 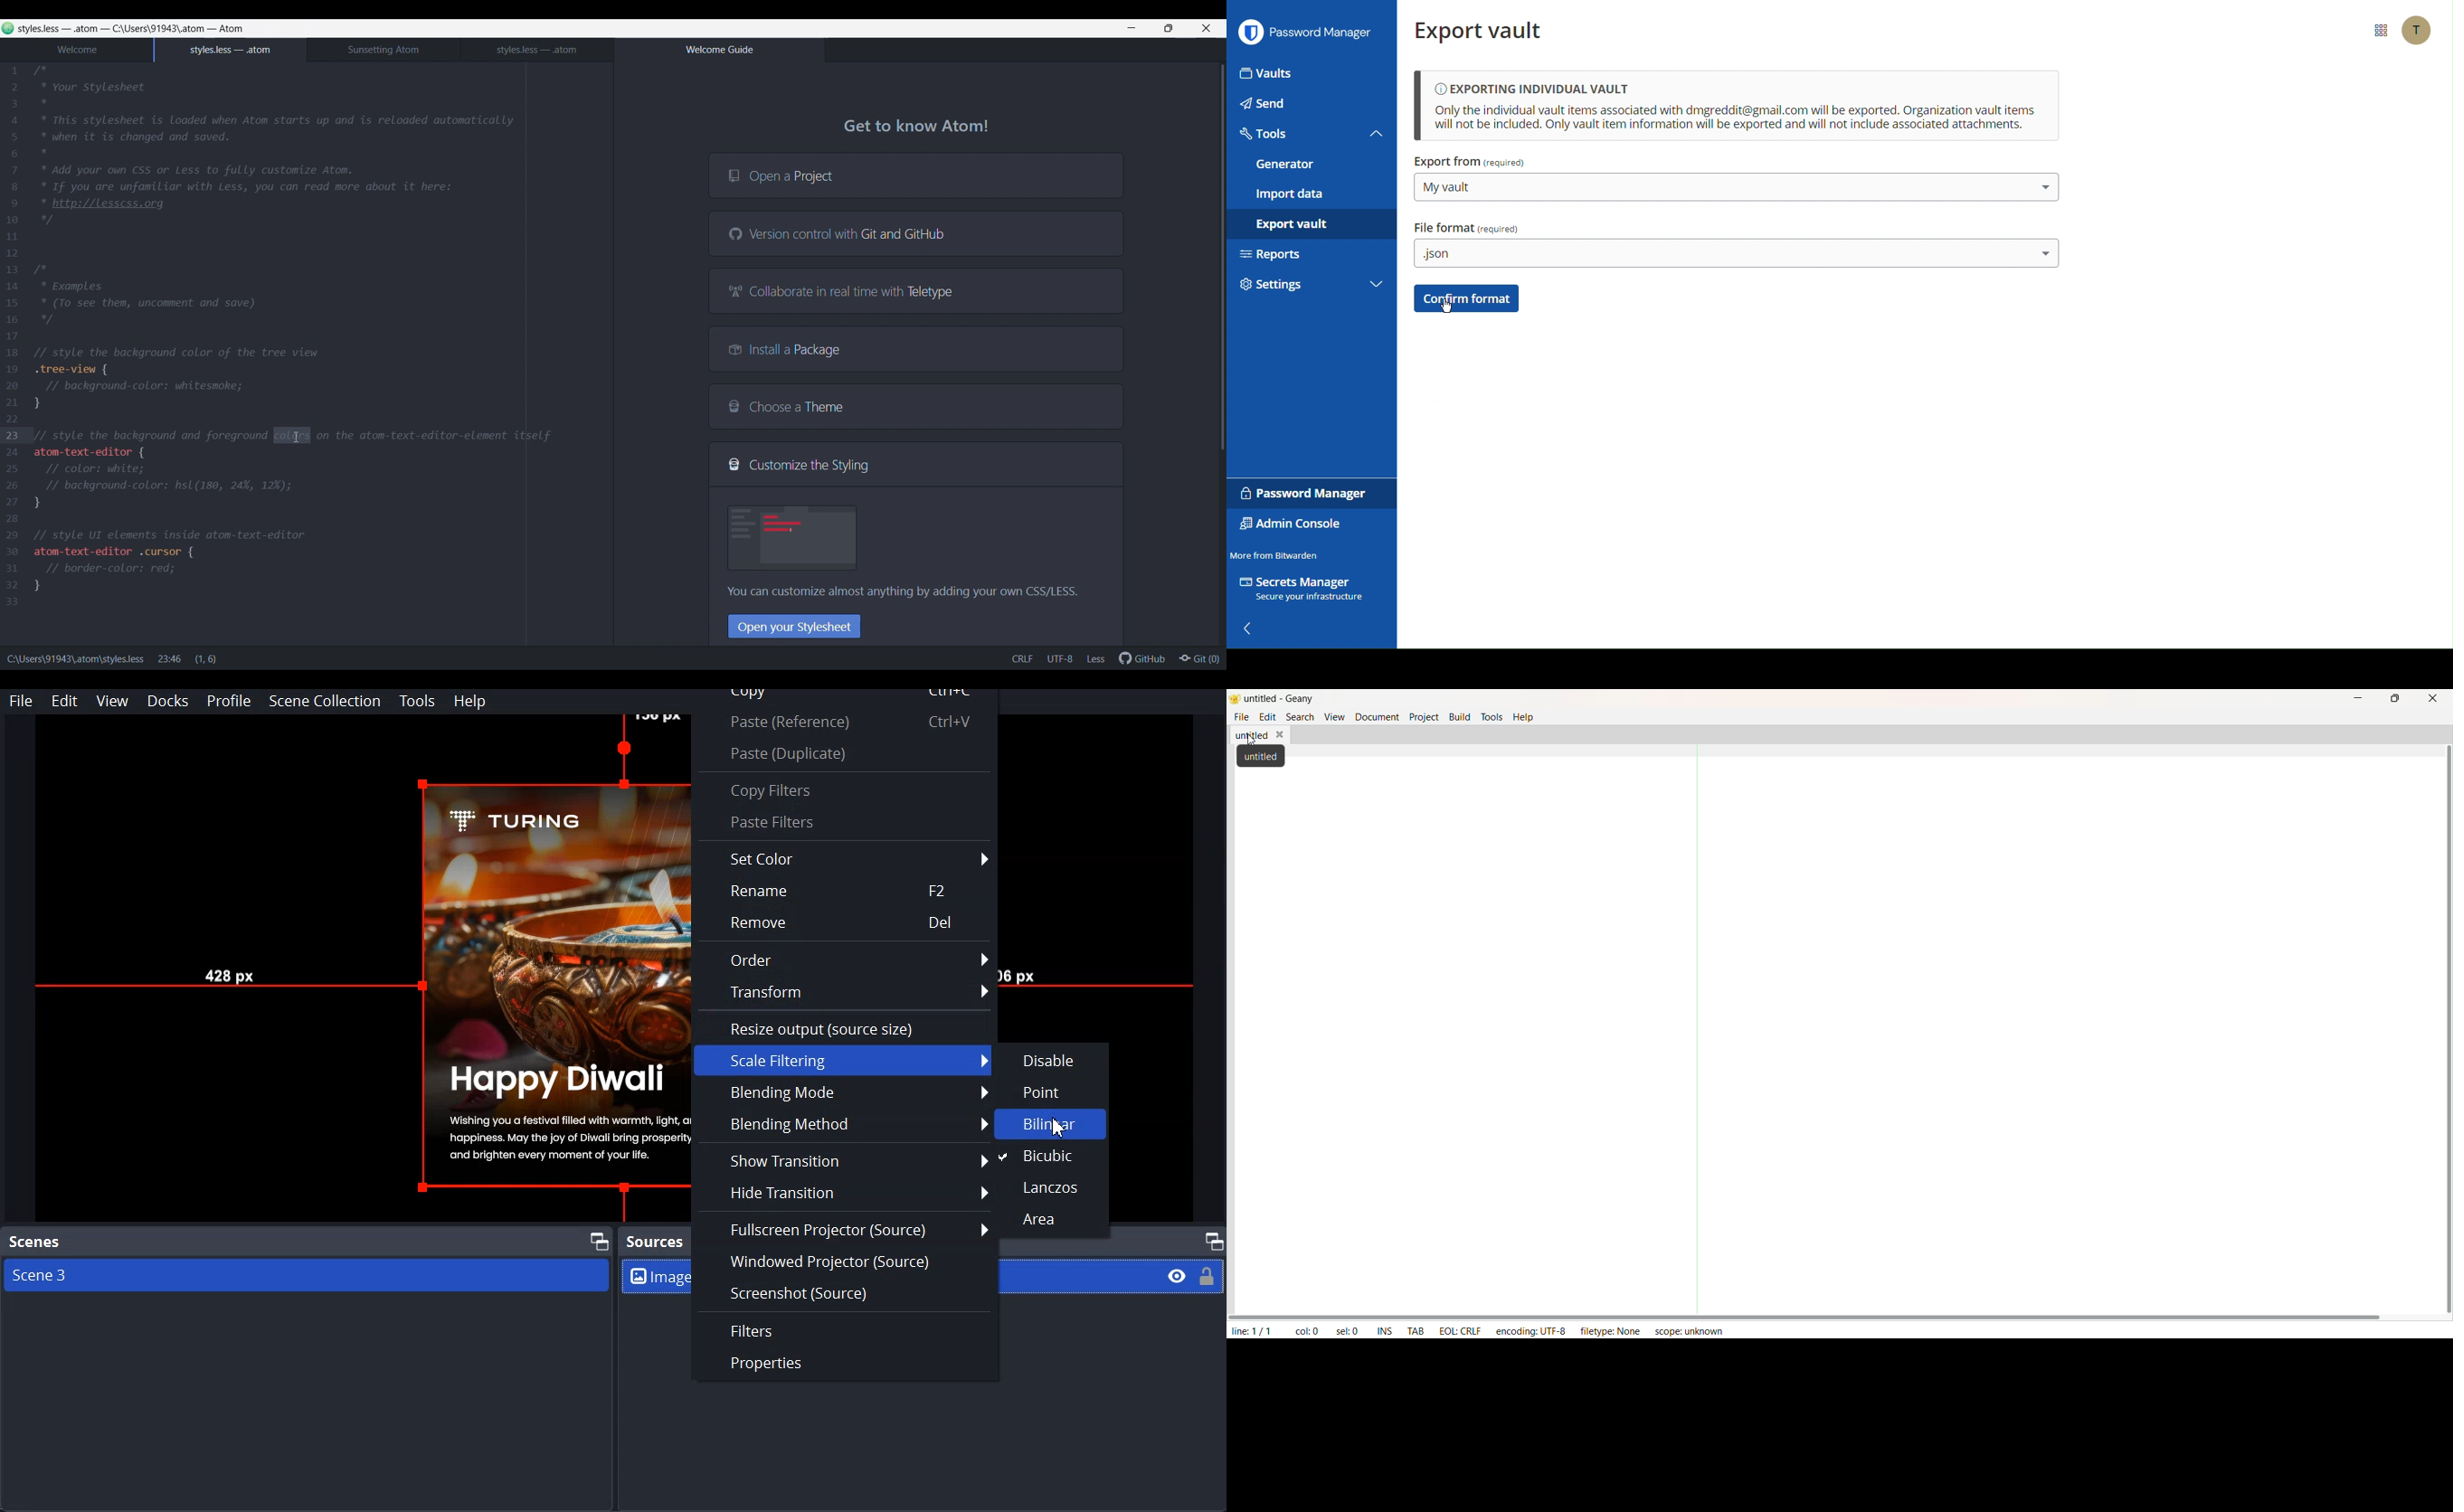 What do you see at coordinates (64, 702) in the screenshot?
I see `Edit` at bounding box center [64, 702].